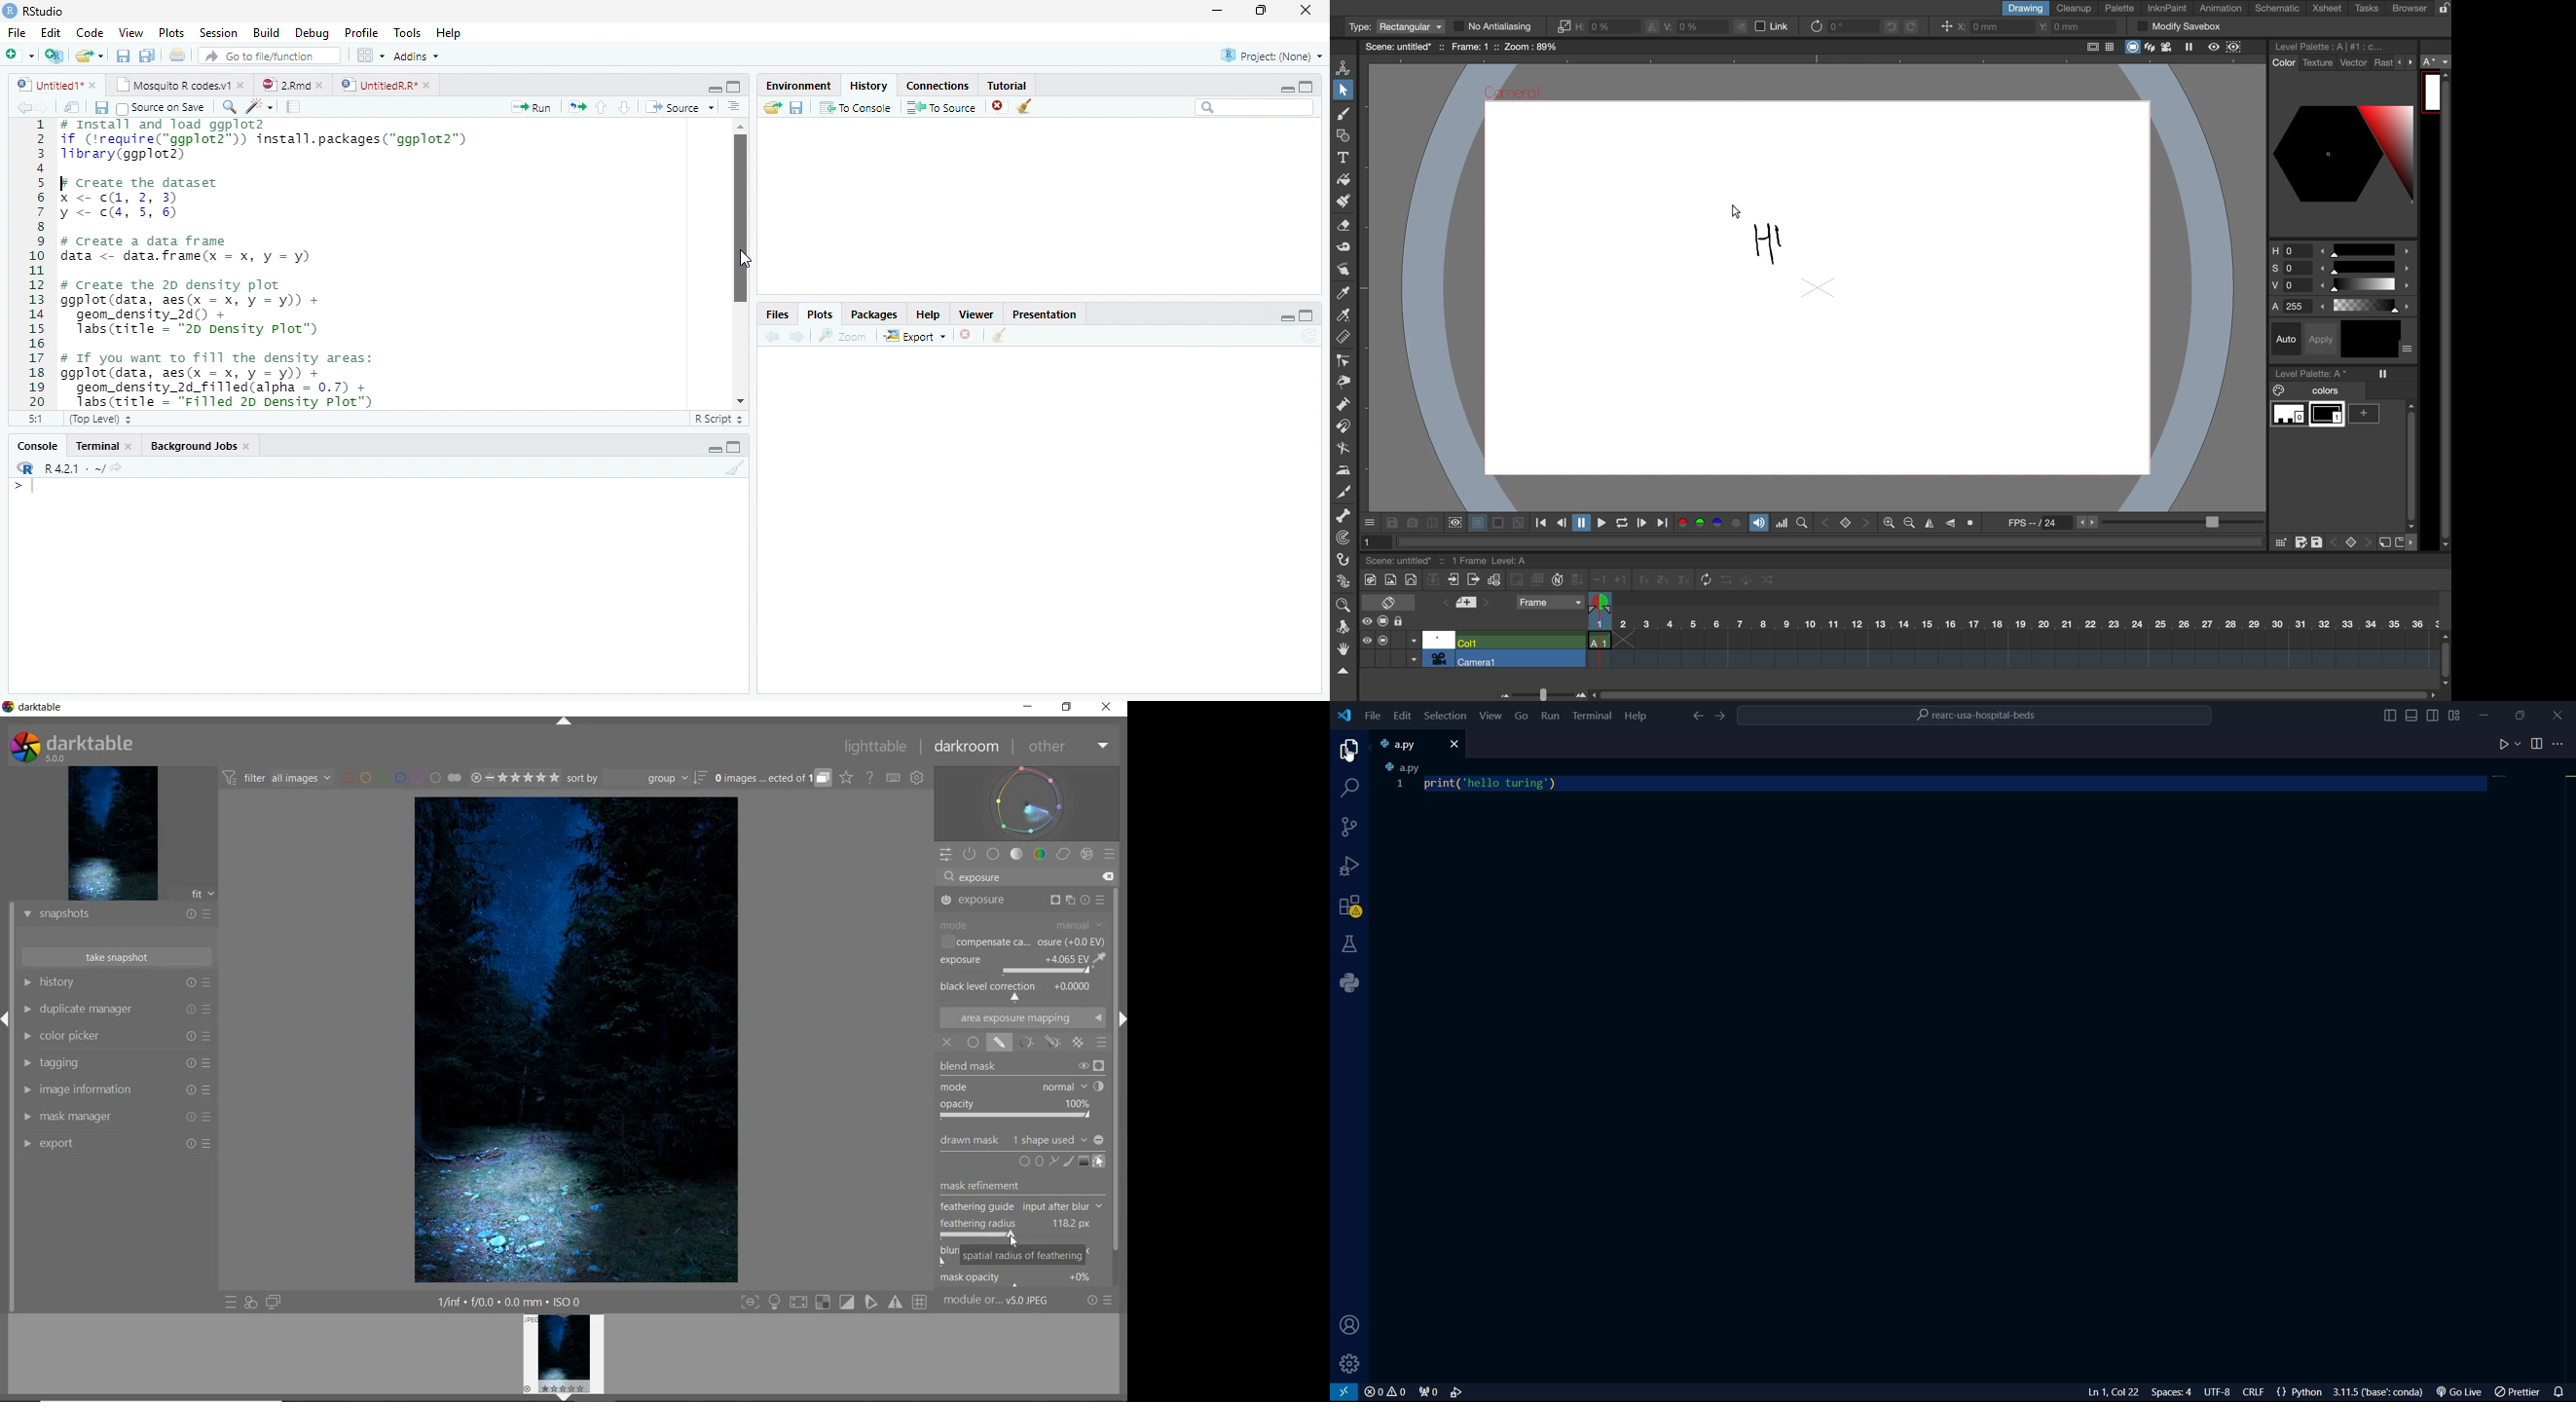  I want to click on OFF, so click(947, 1043).